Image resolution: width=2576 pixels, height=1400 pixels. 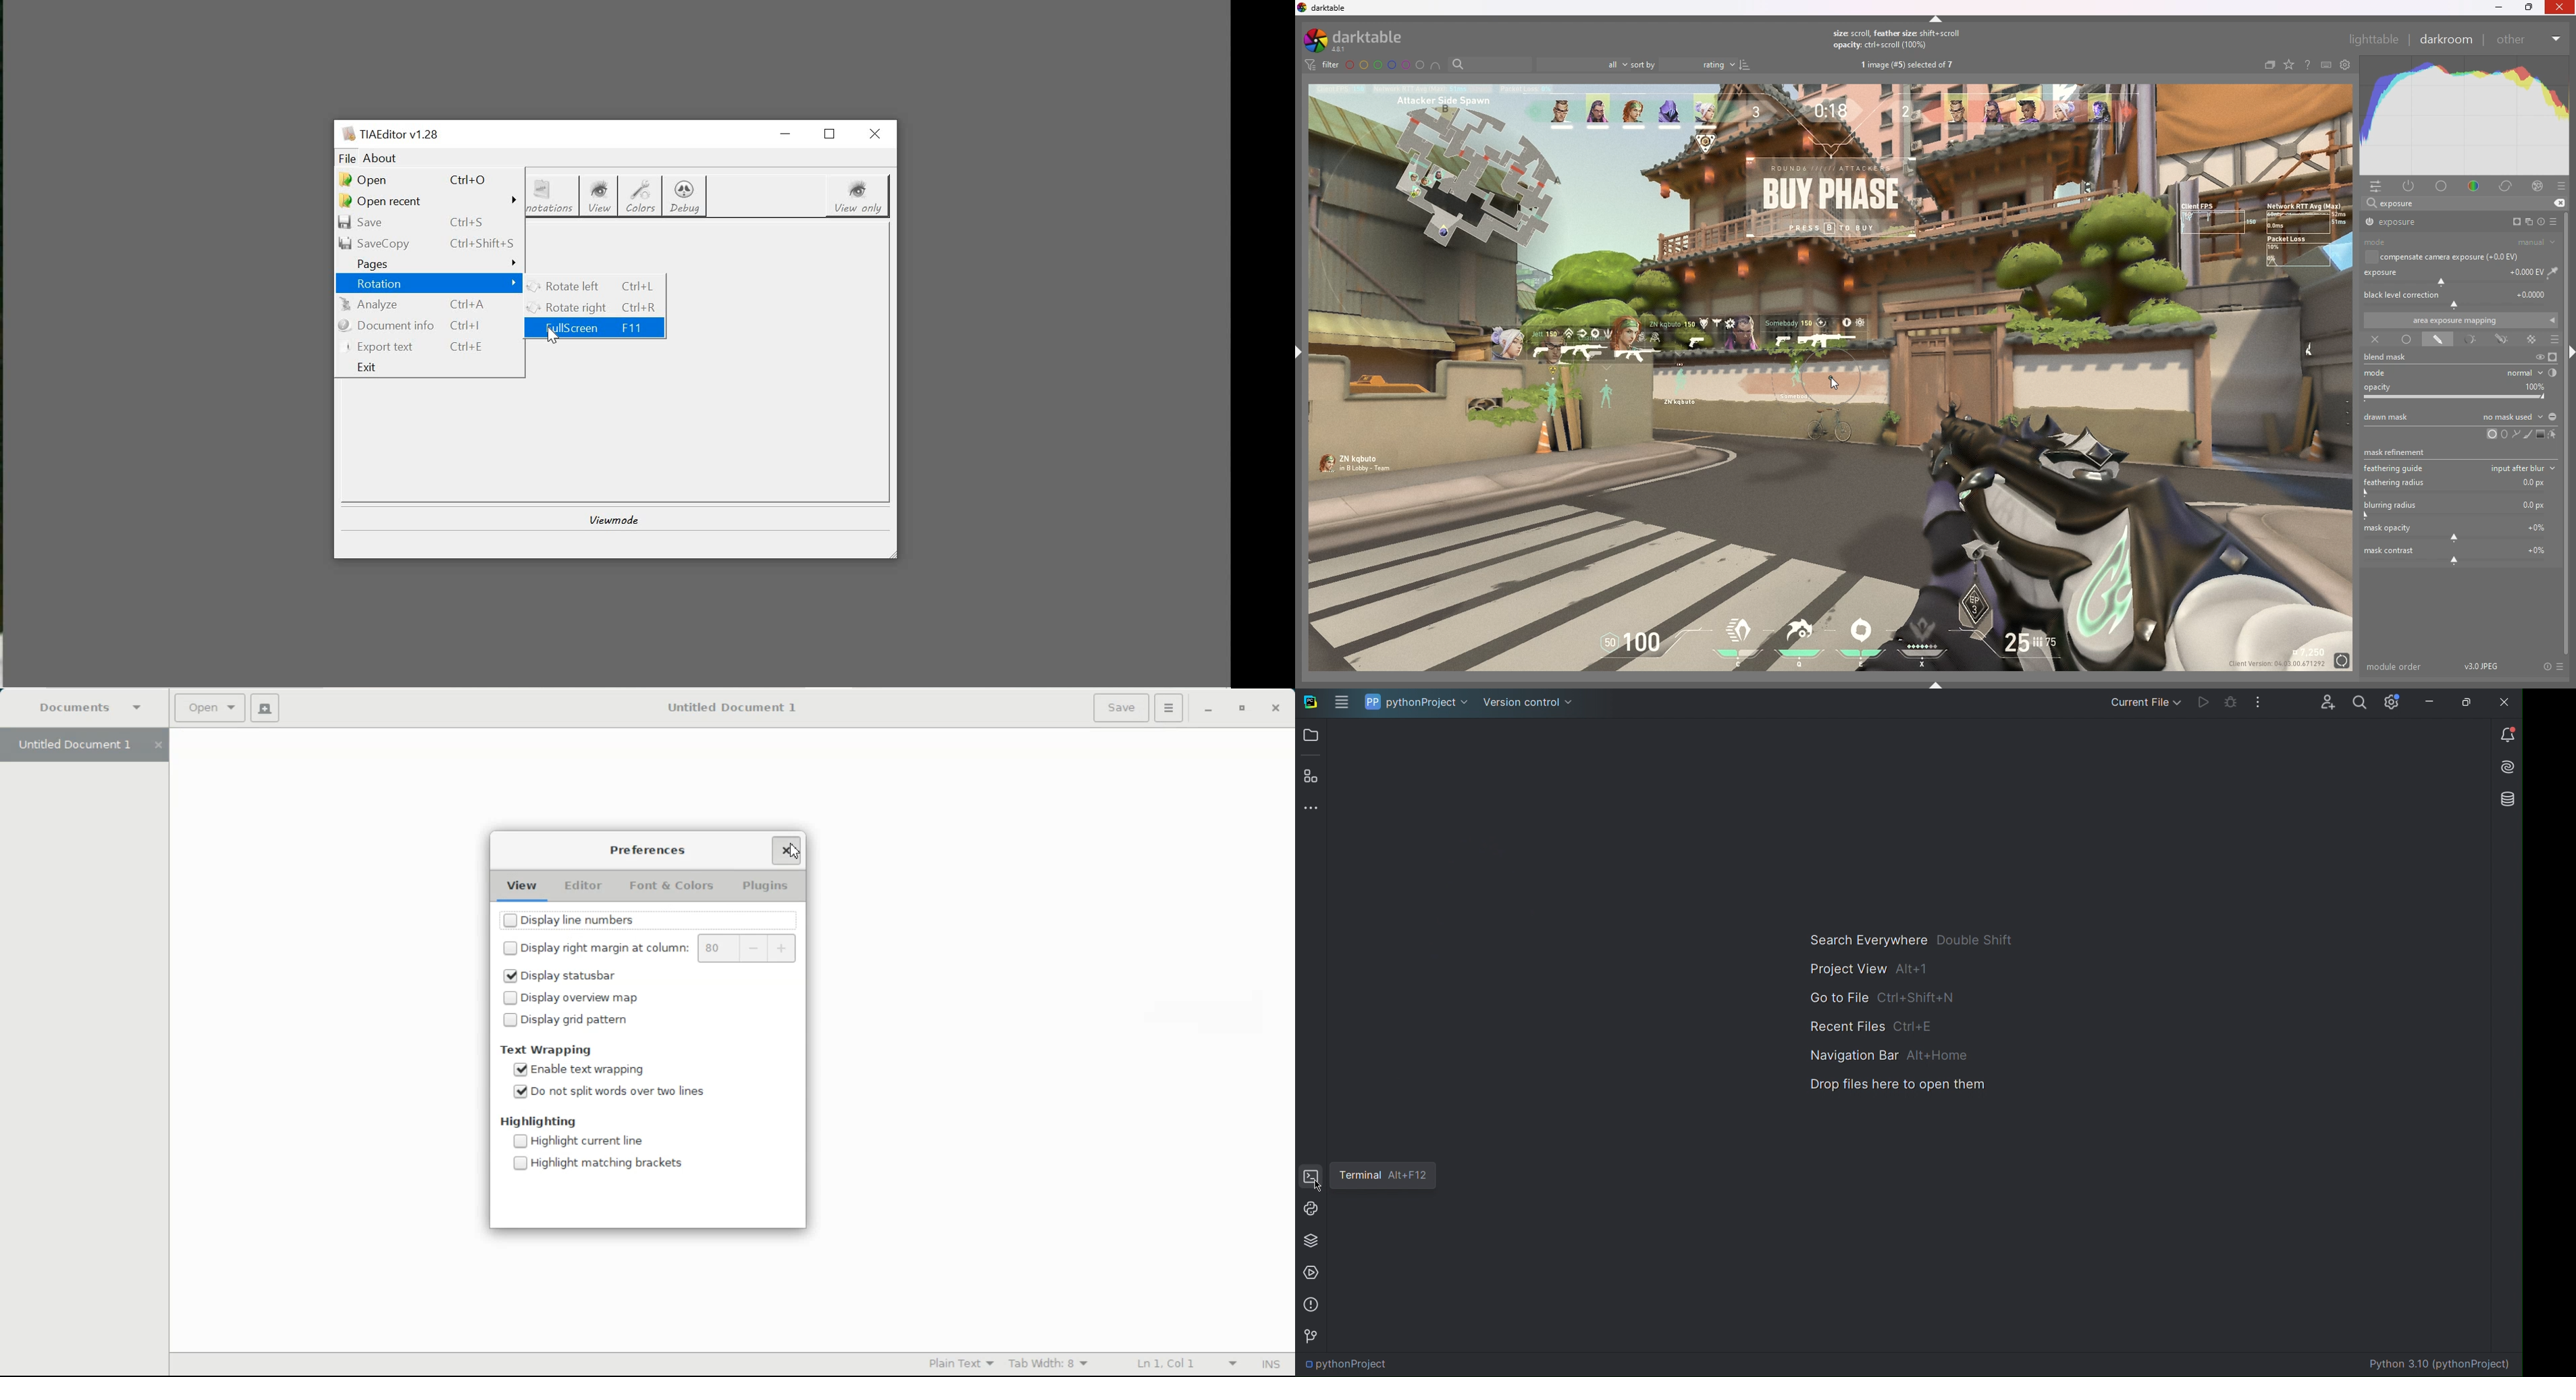 What do you see at coordinates (2392, 703) in the screenshot?
I see `Setting` at bounding box center [2392, 703].